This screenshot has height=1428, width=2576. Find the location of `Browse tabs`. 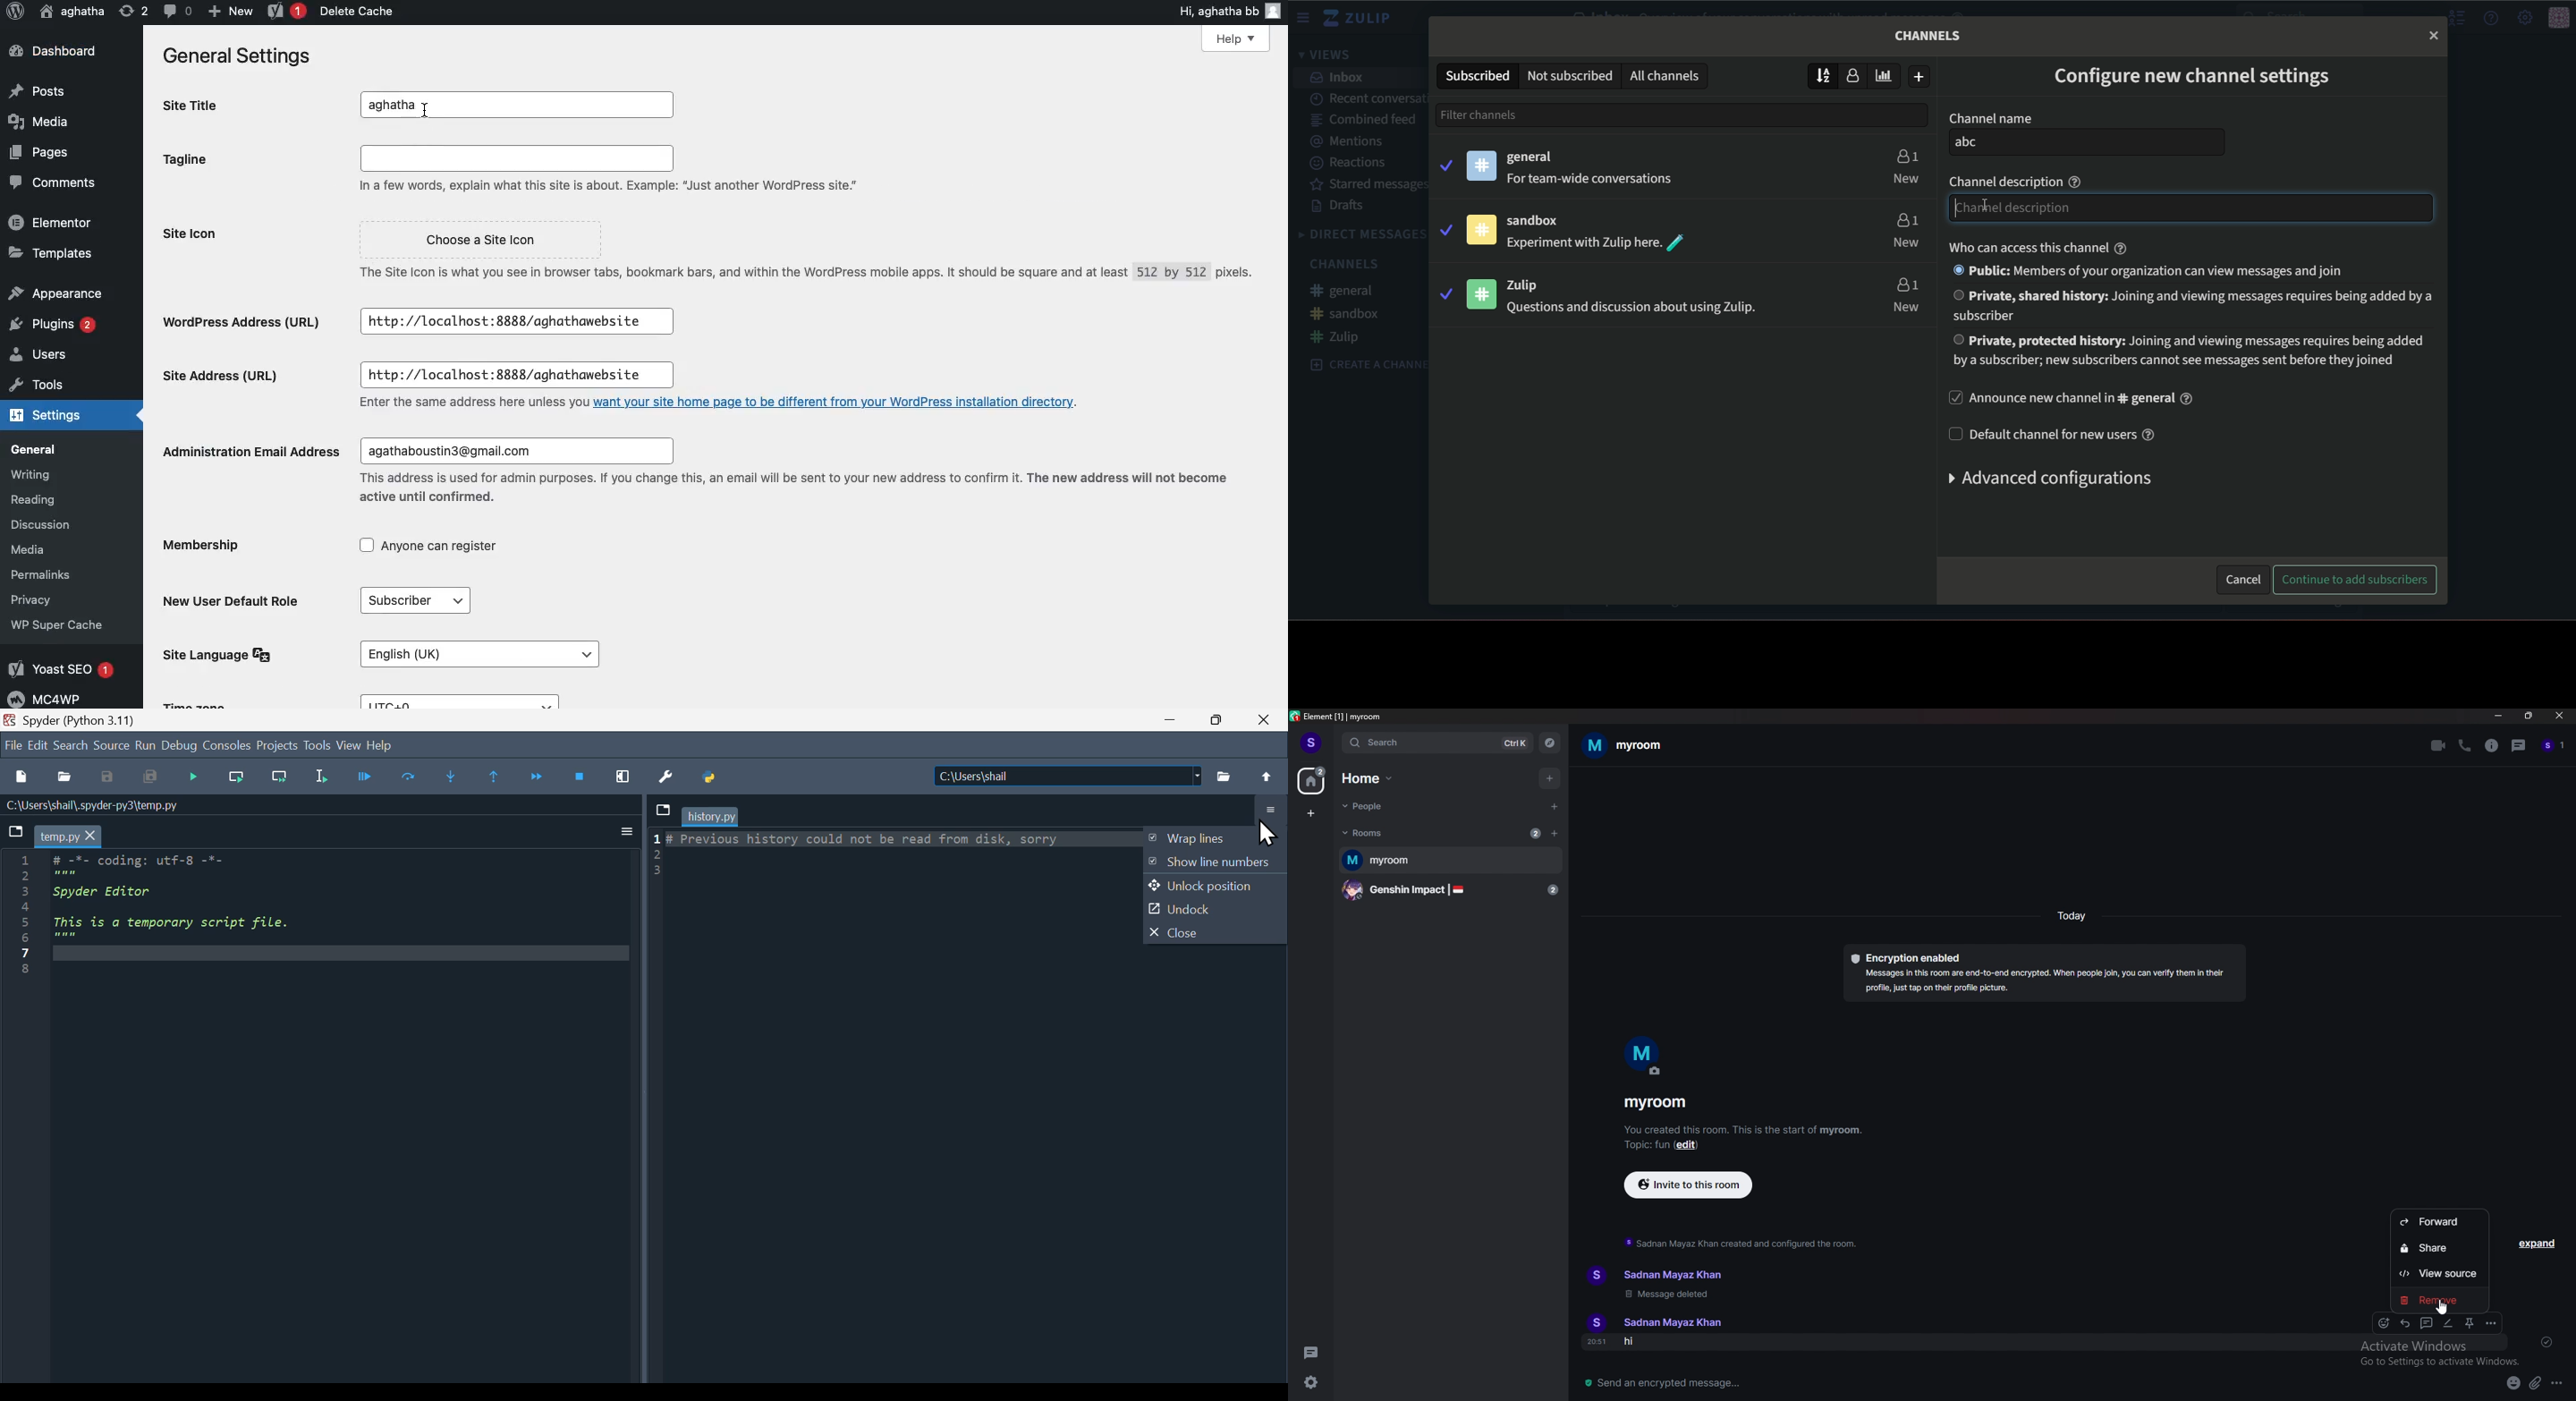

Browse tabs is located at coordinates (661, 811).